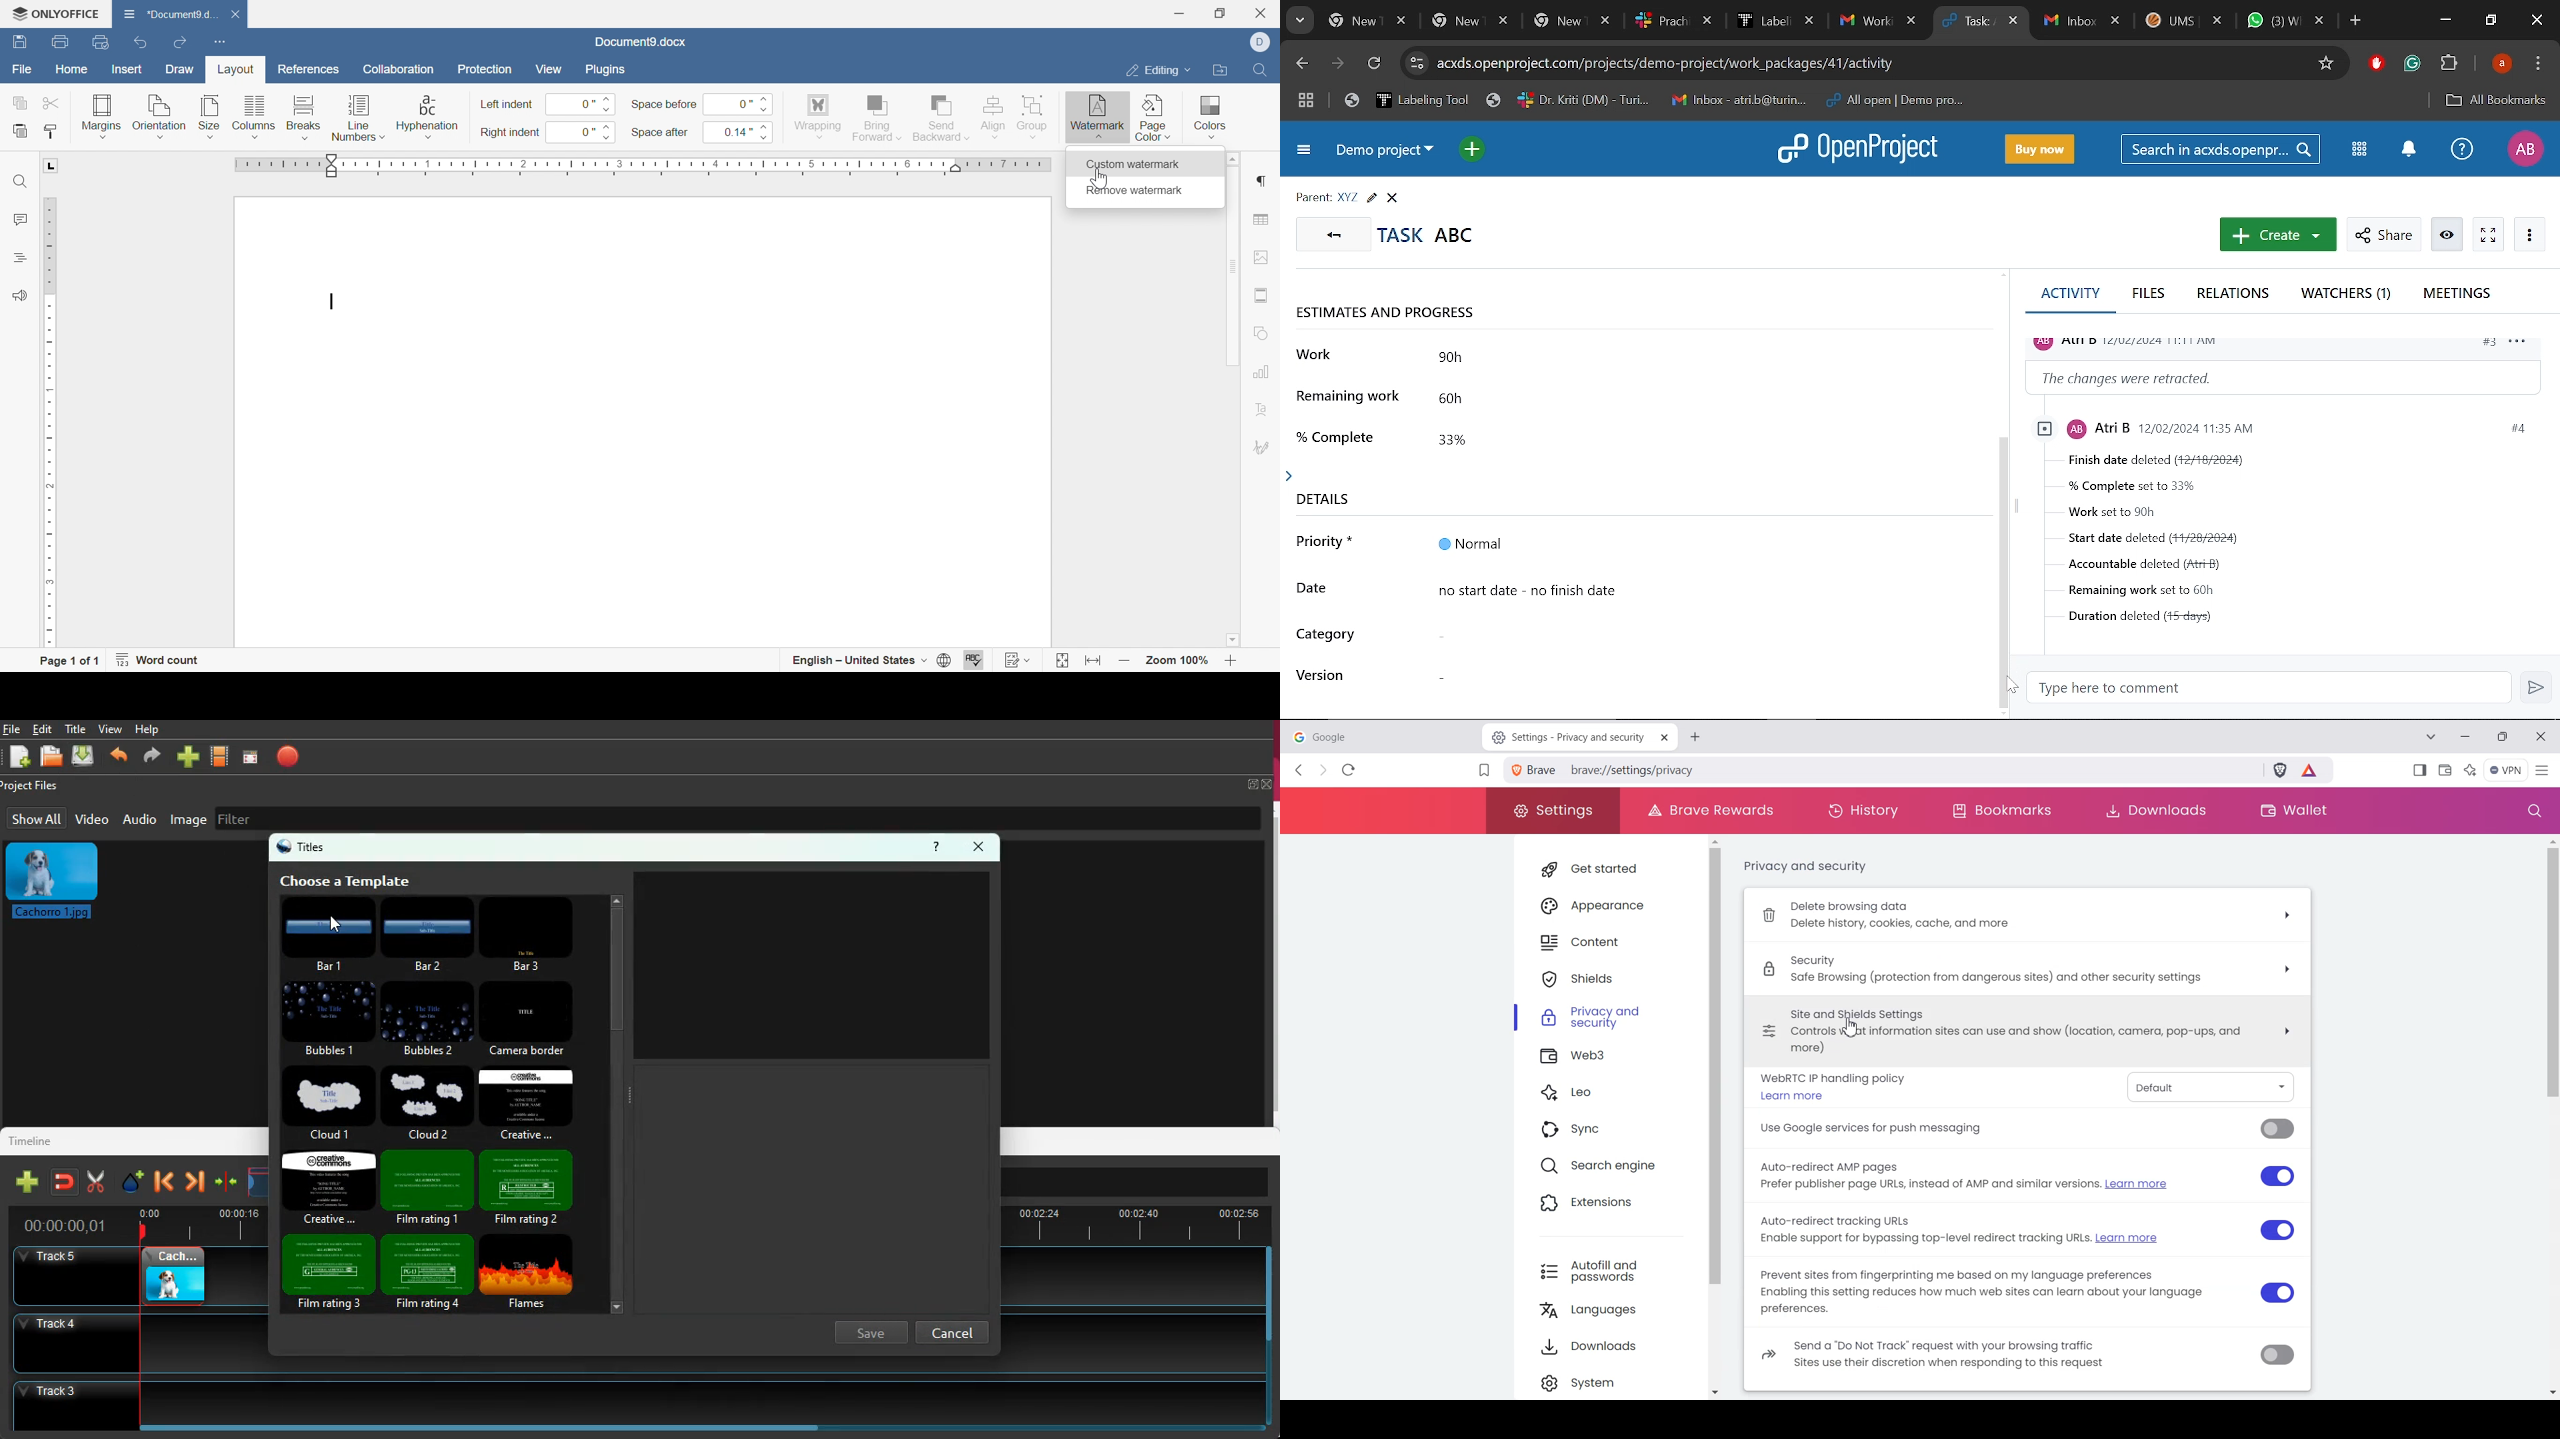 The height and width of the screenshot is (1456, 2576). What do you see at coordinates (736, 131) in the screenshot?
I see `0.14` at bounding box center [736, 131].